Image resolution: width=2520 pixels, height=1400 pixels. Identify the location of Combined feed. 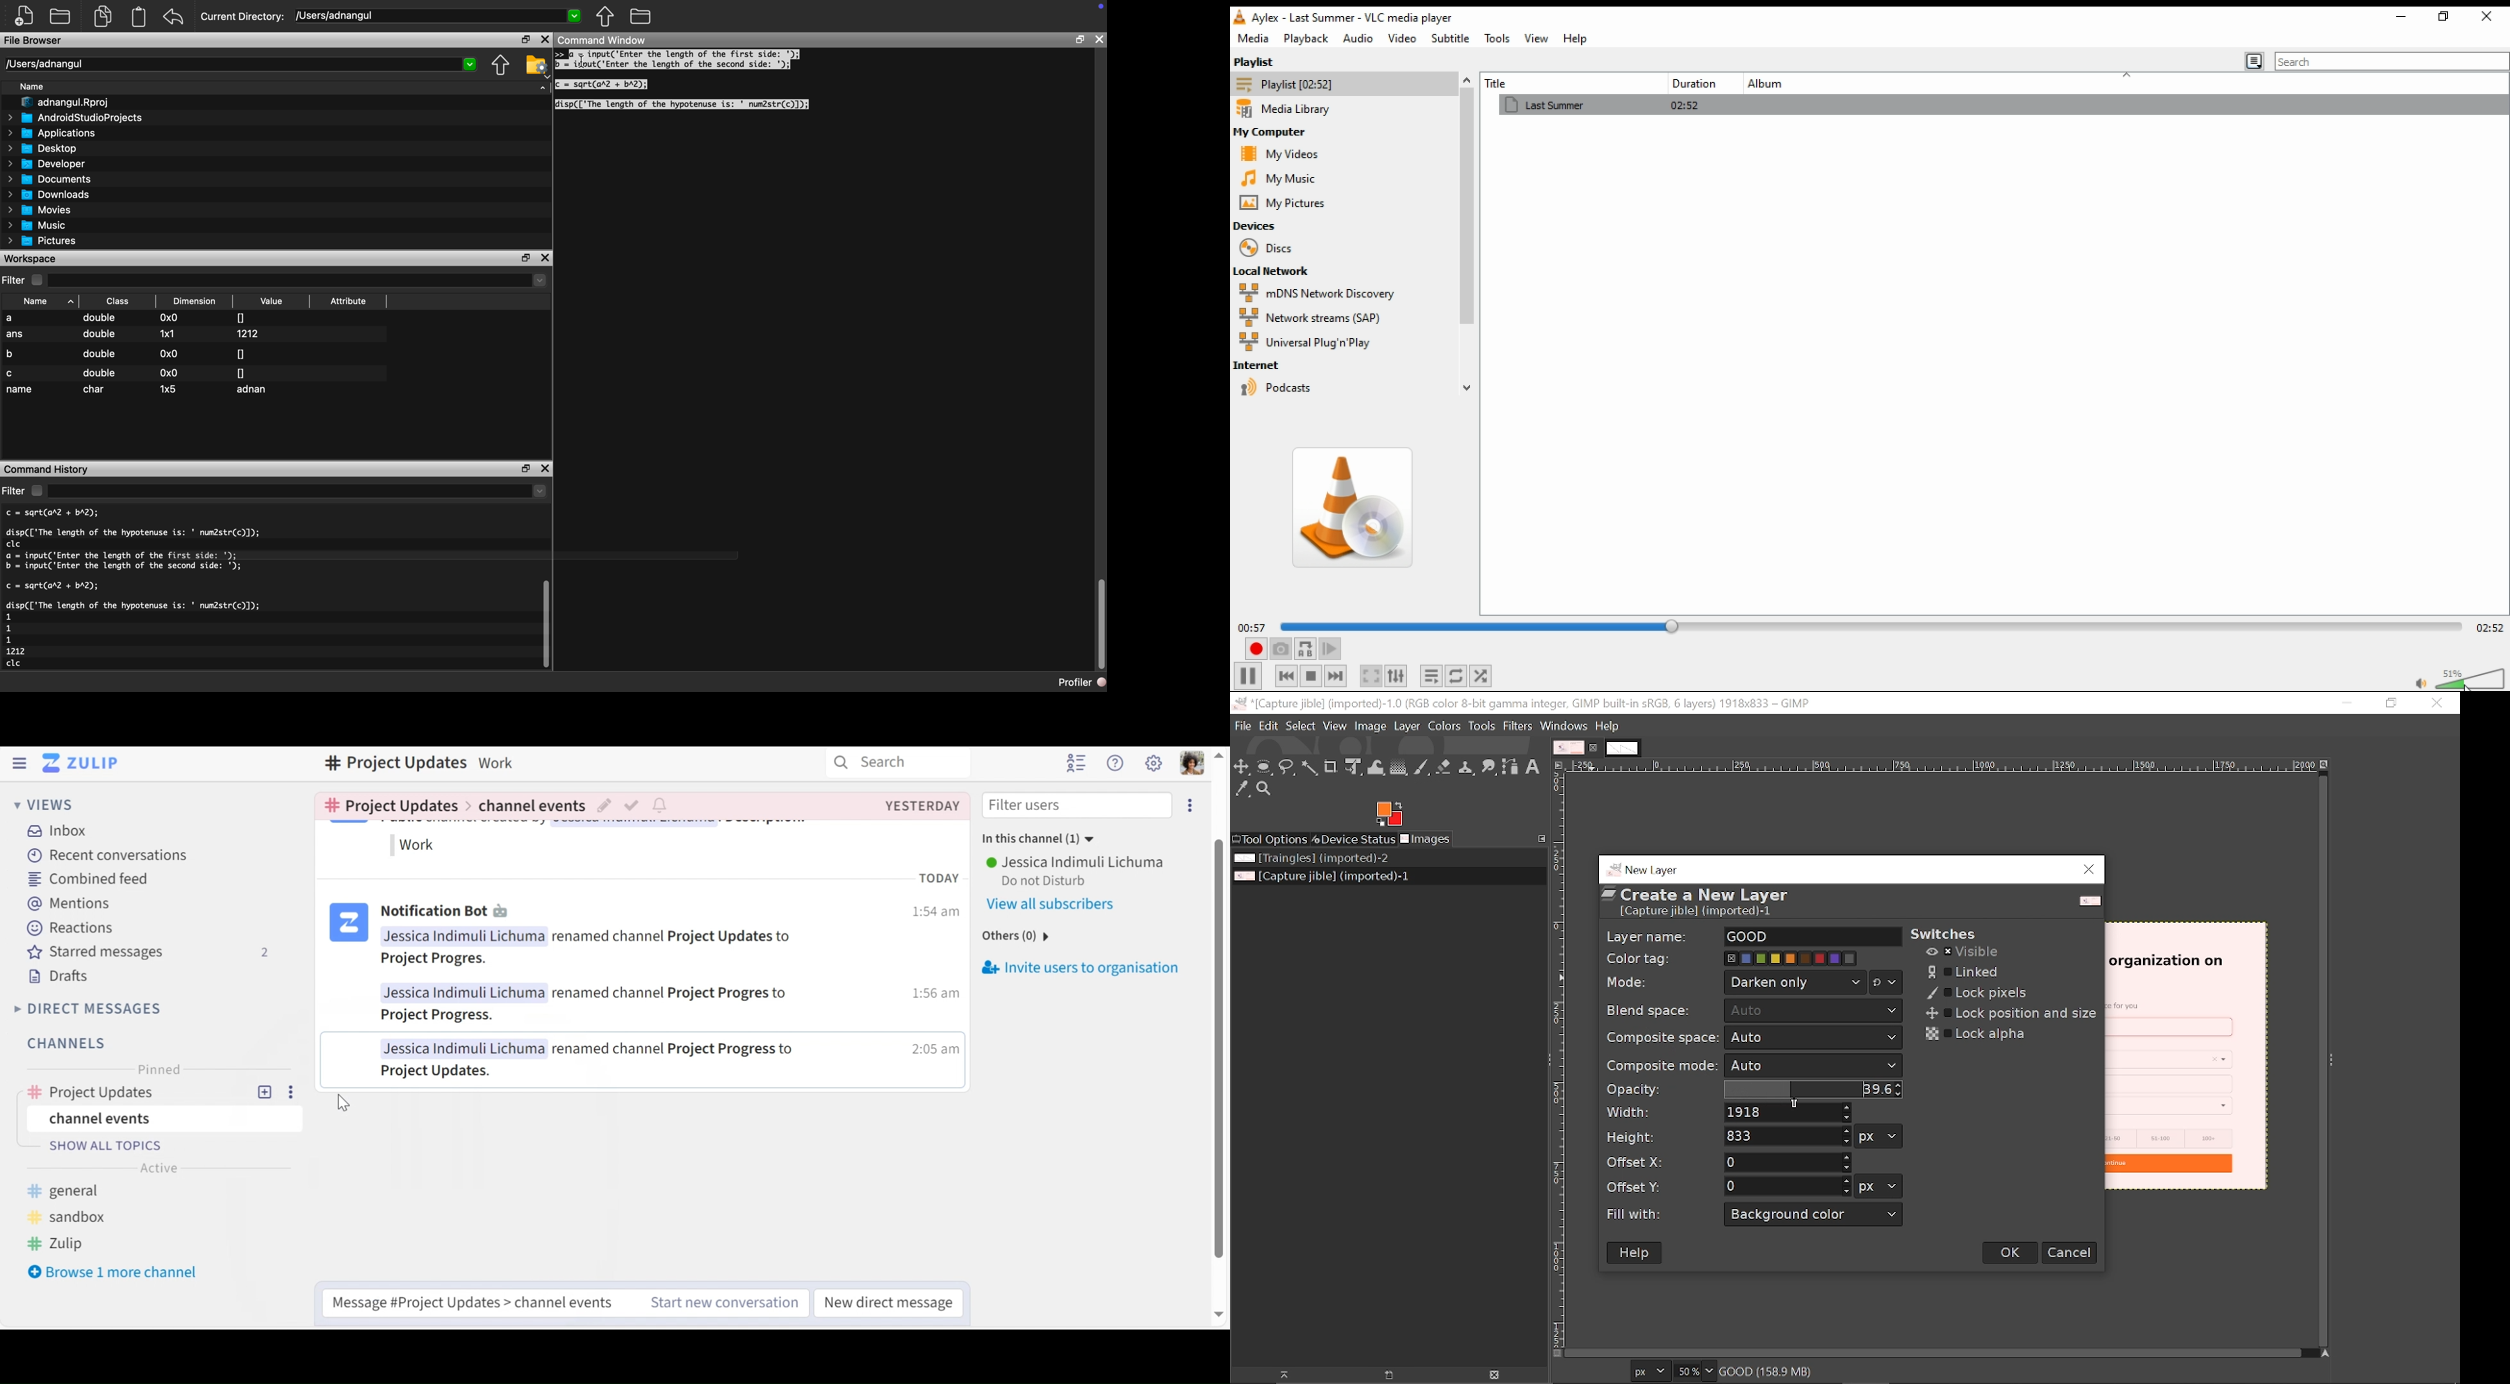
(86, 879).